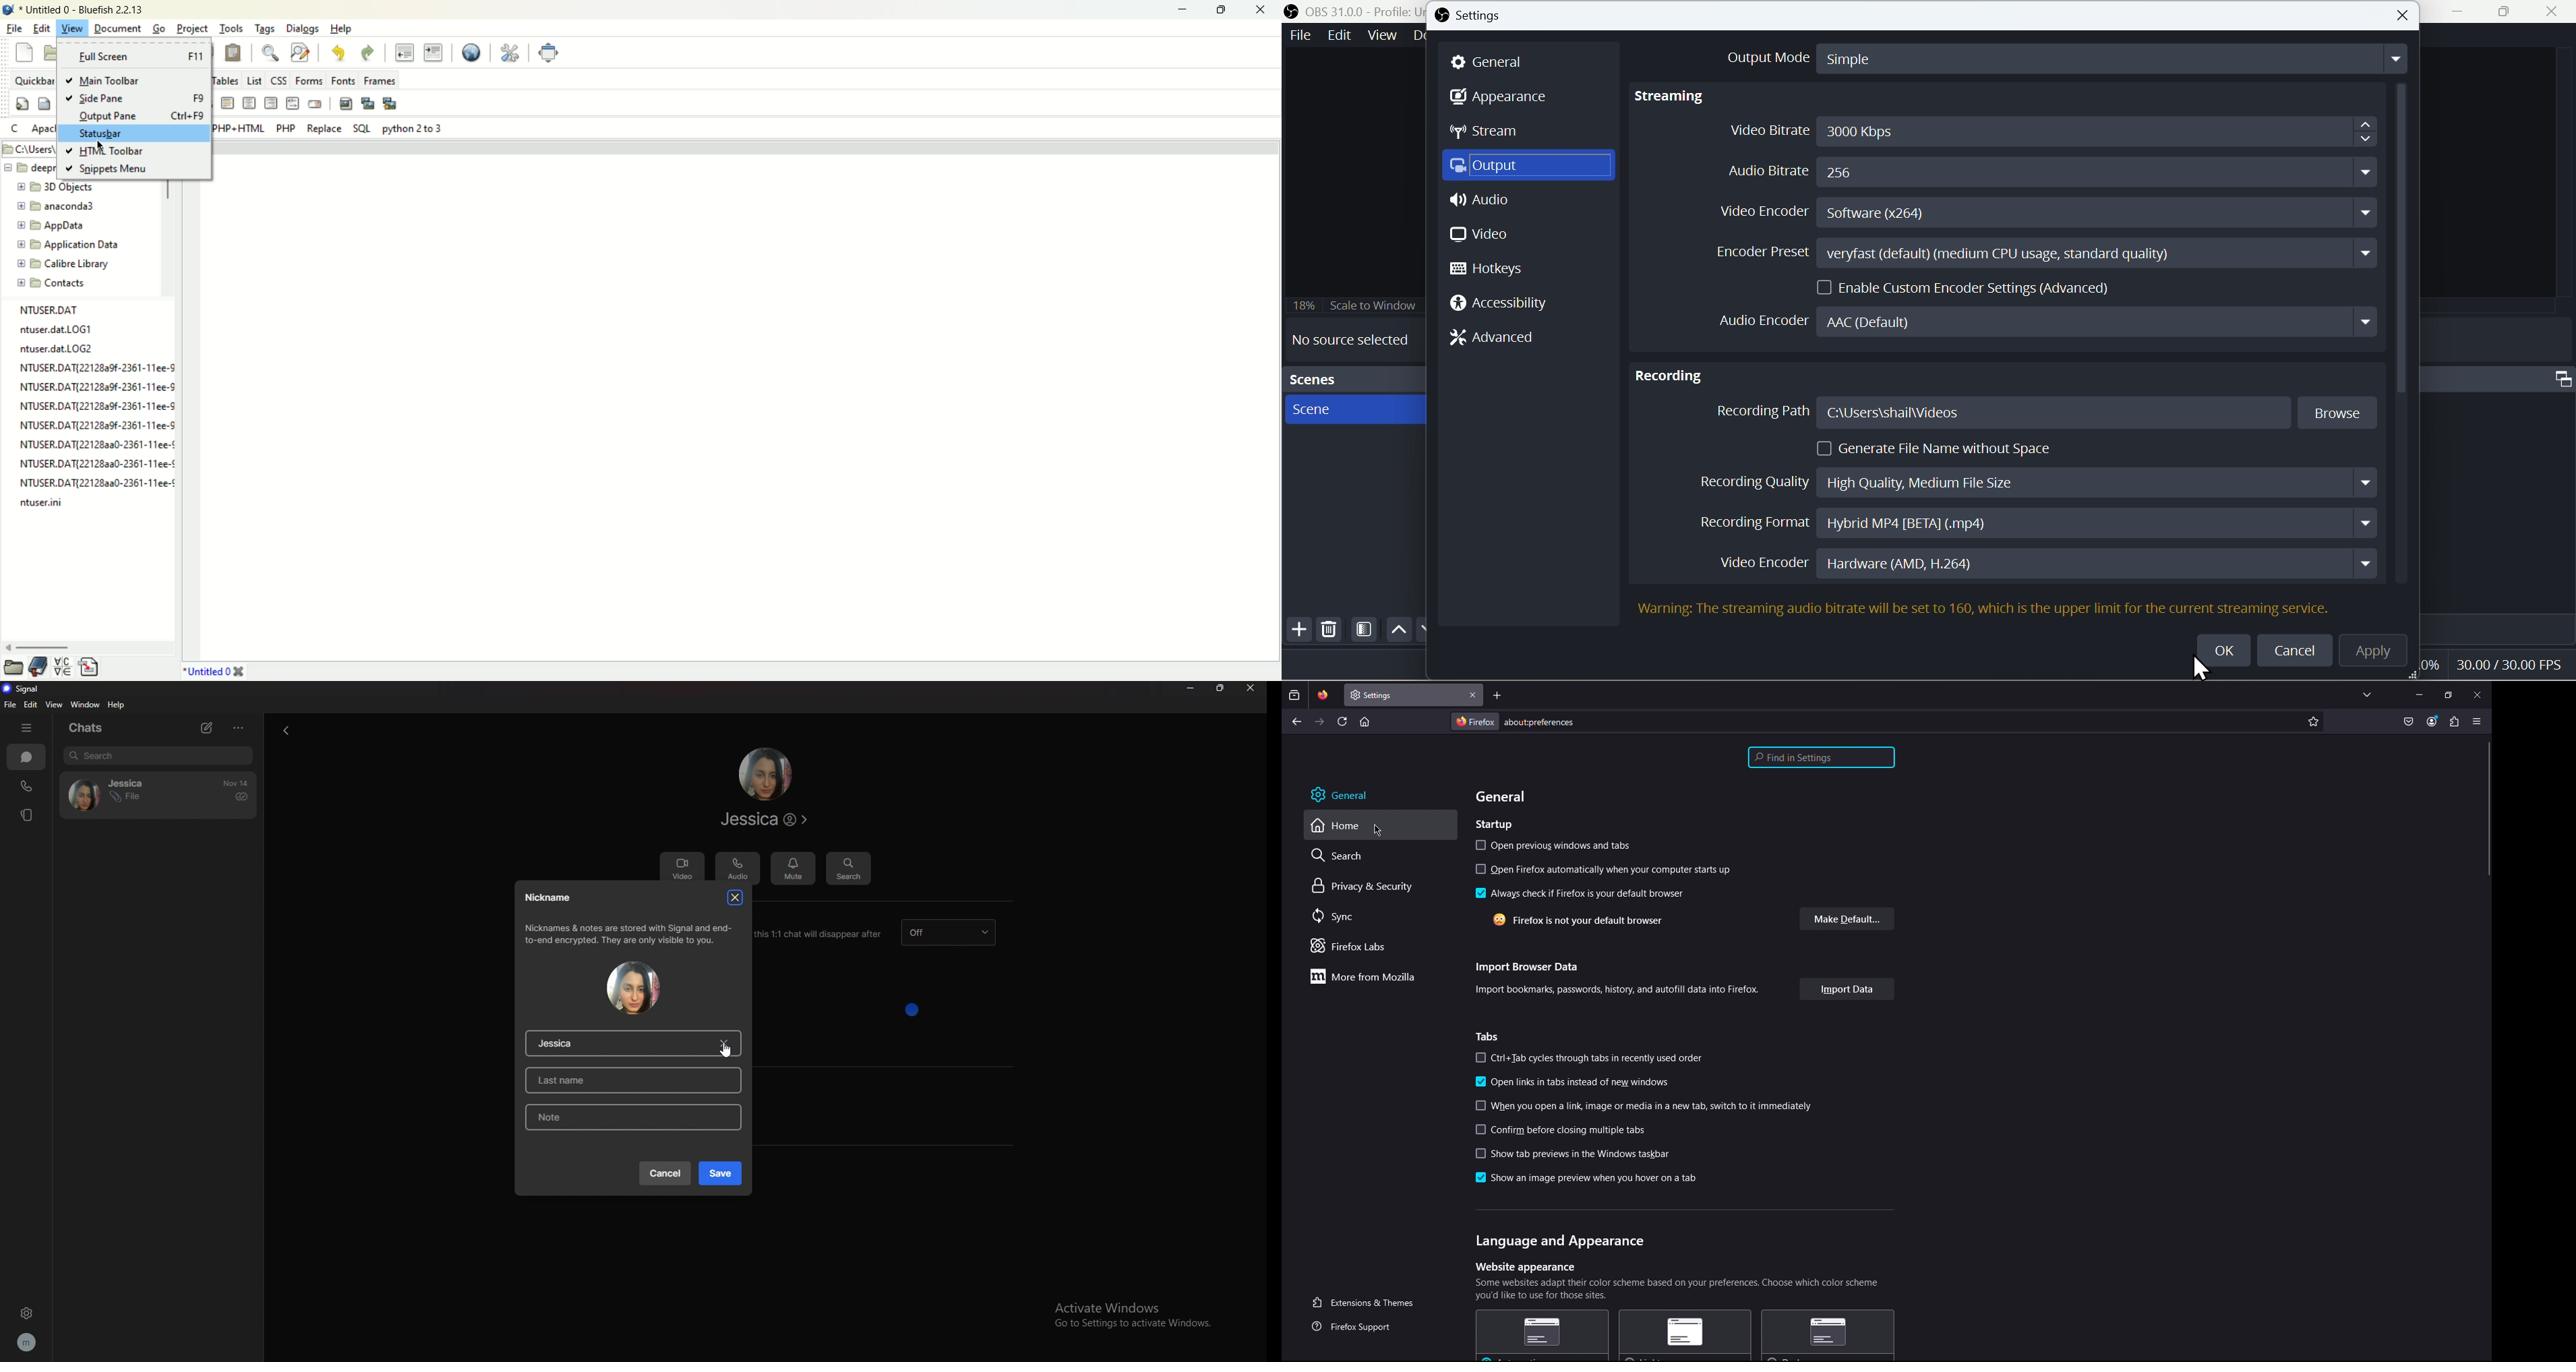  I want to click on Import bookmarks, passwords, history and autofill data, so click(1617, 989).